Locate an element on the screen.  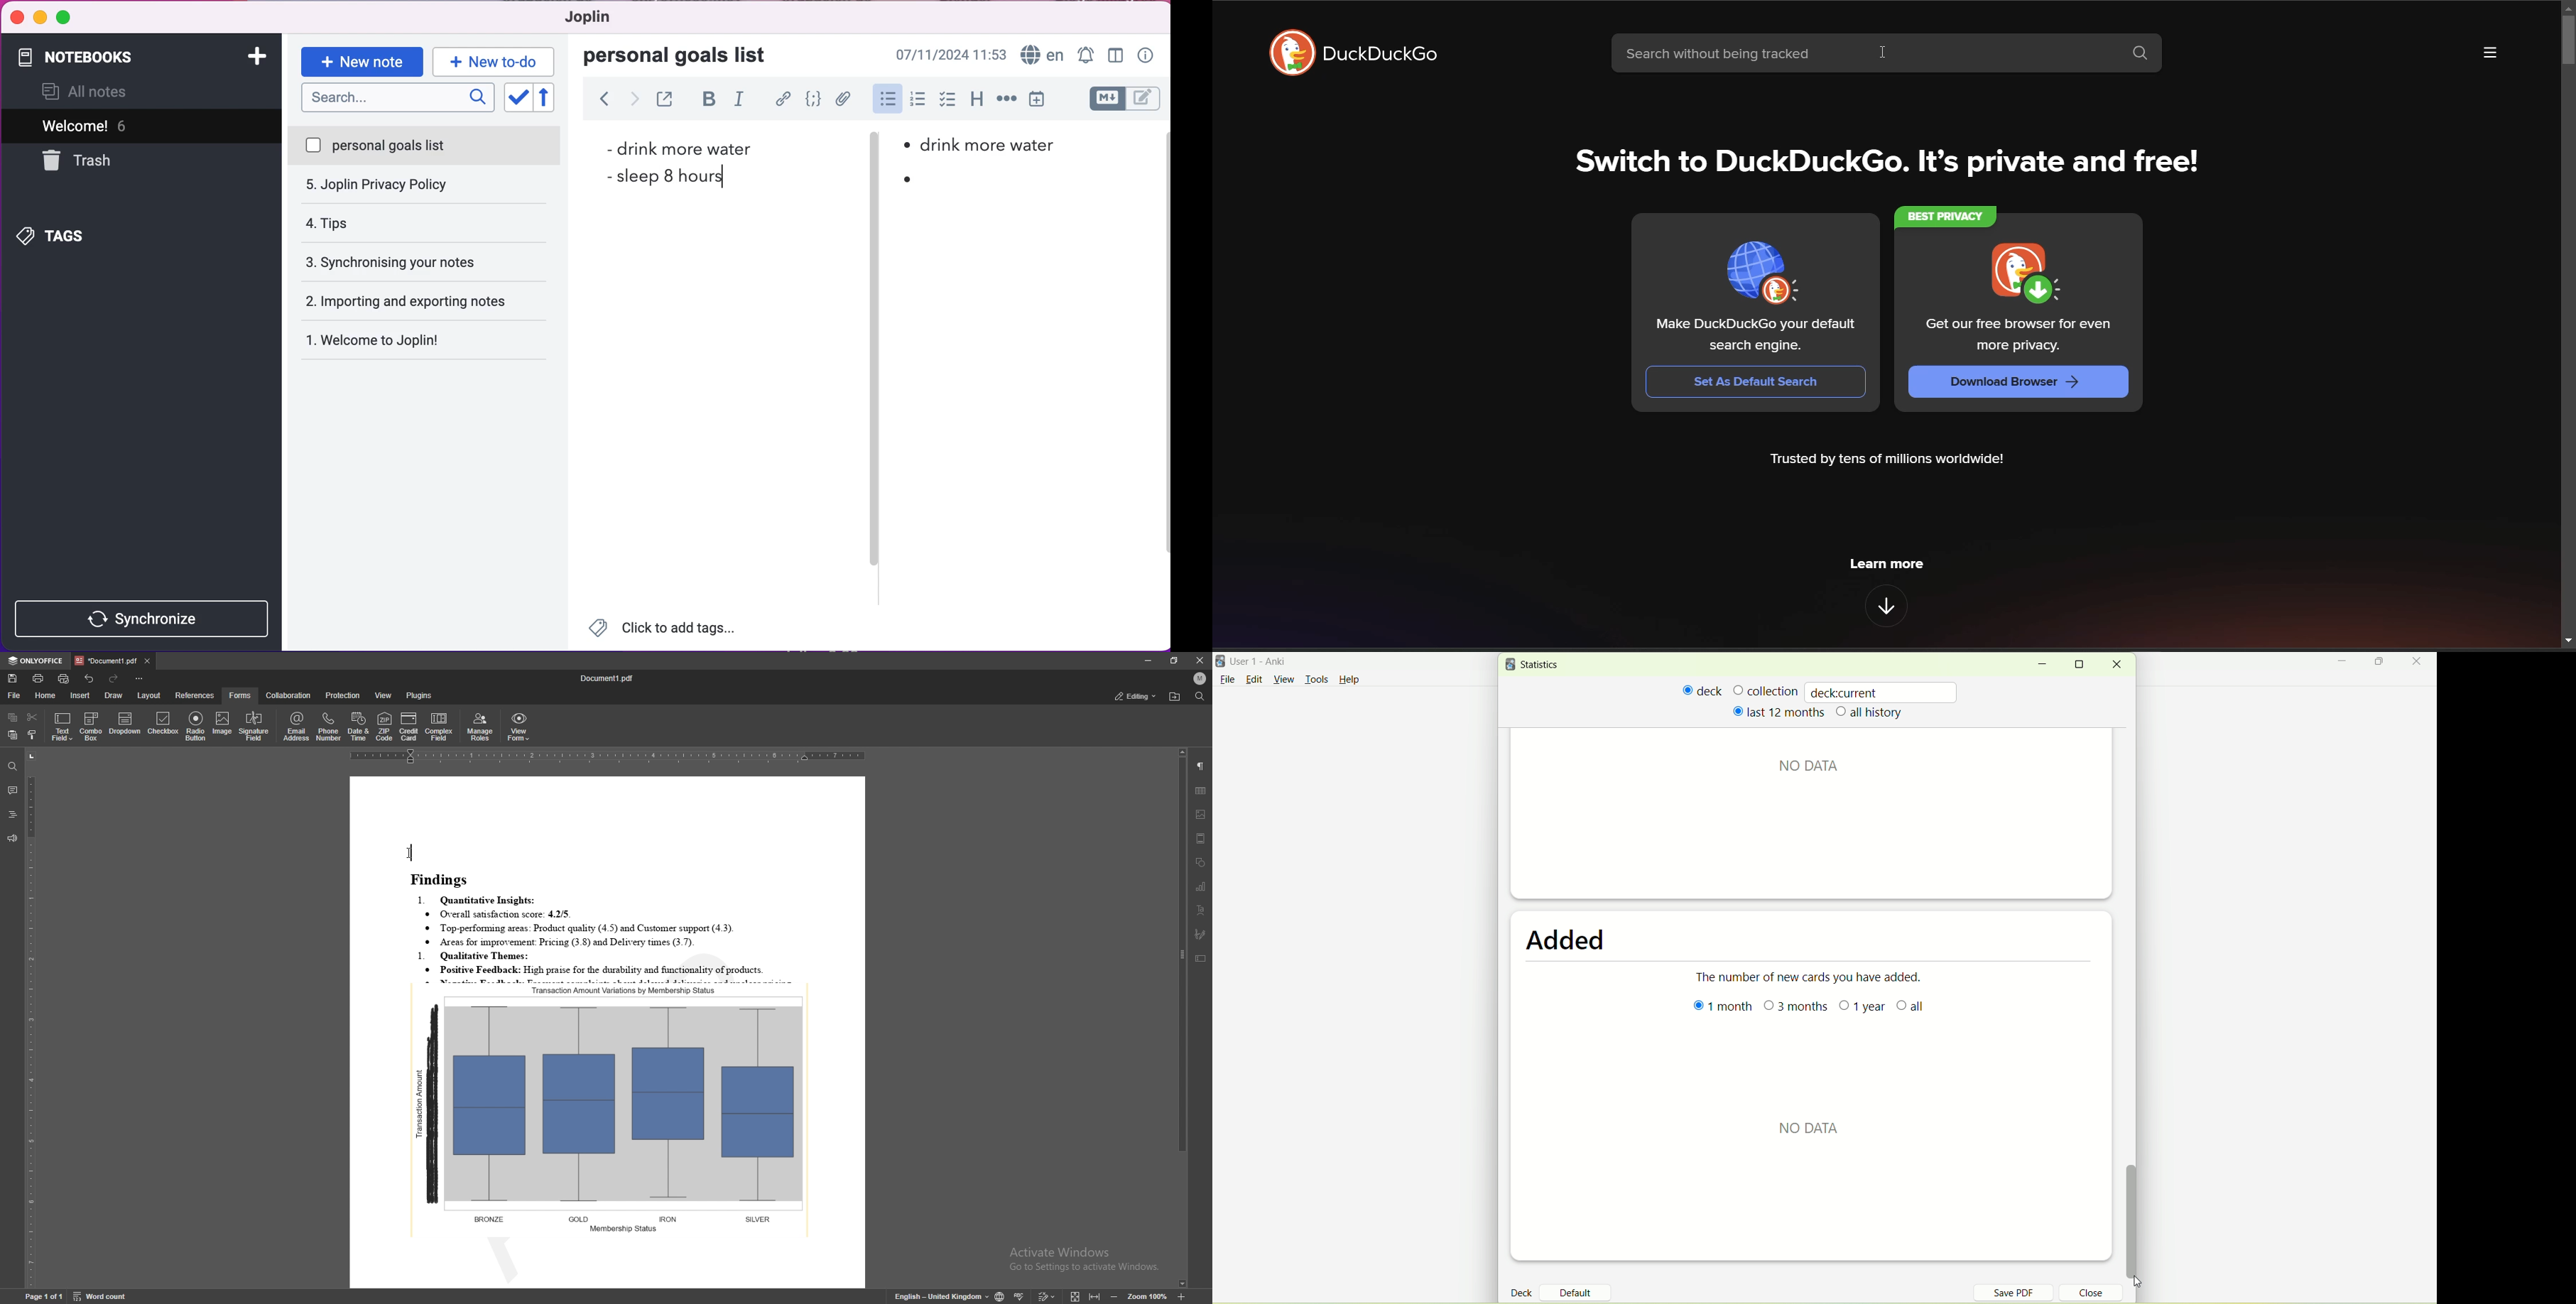
toggle sort order field is located at coordinates (517, 98).